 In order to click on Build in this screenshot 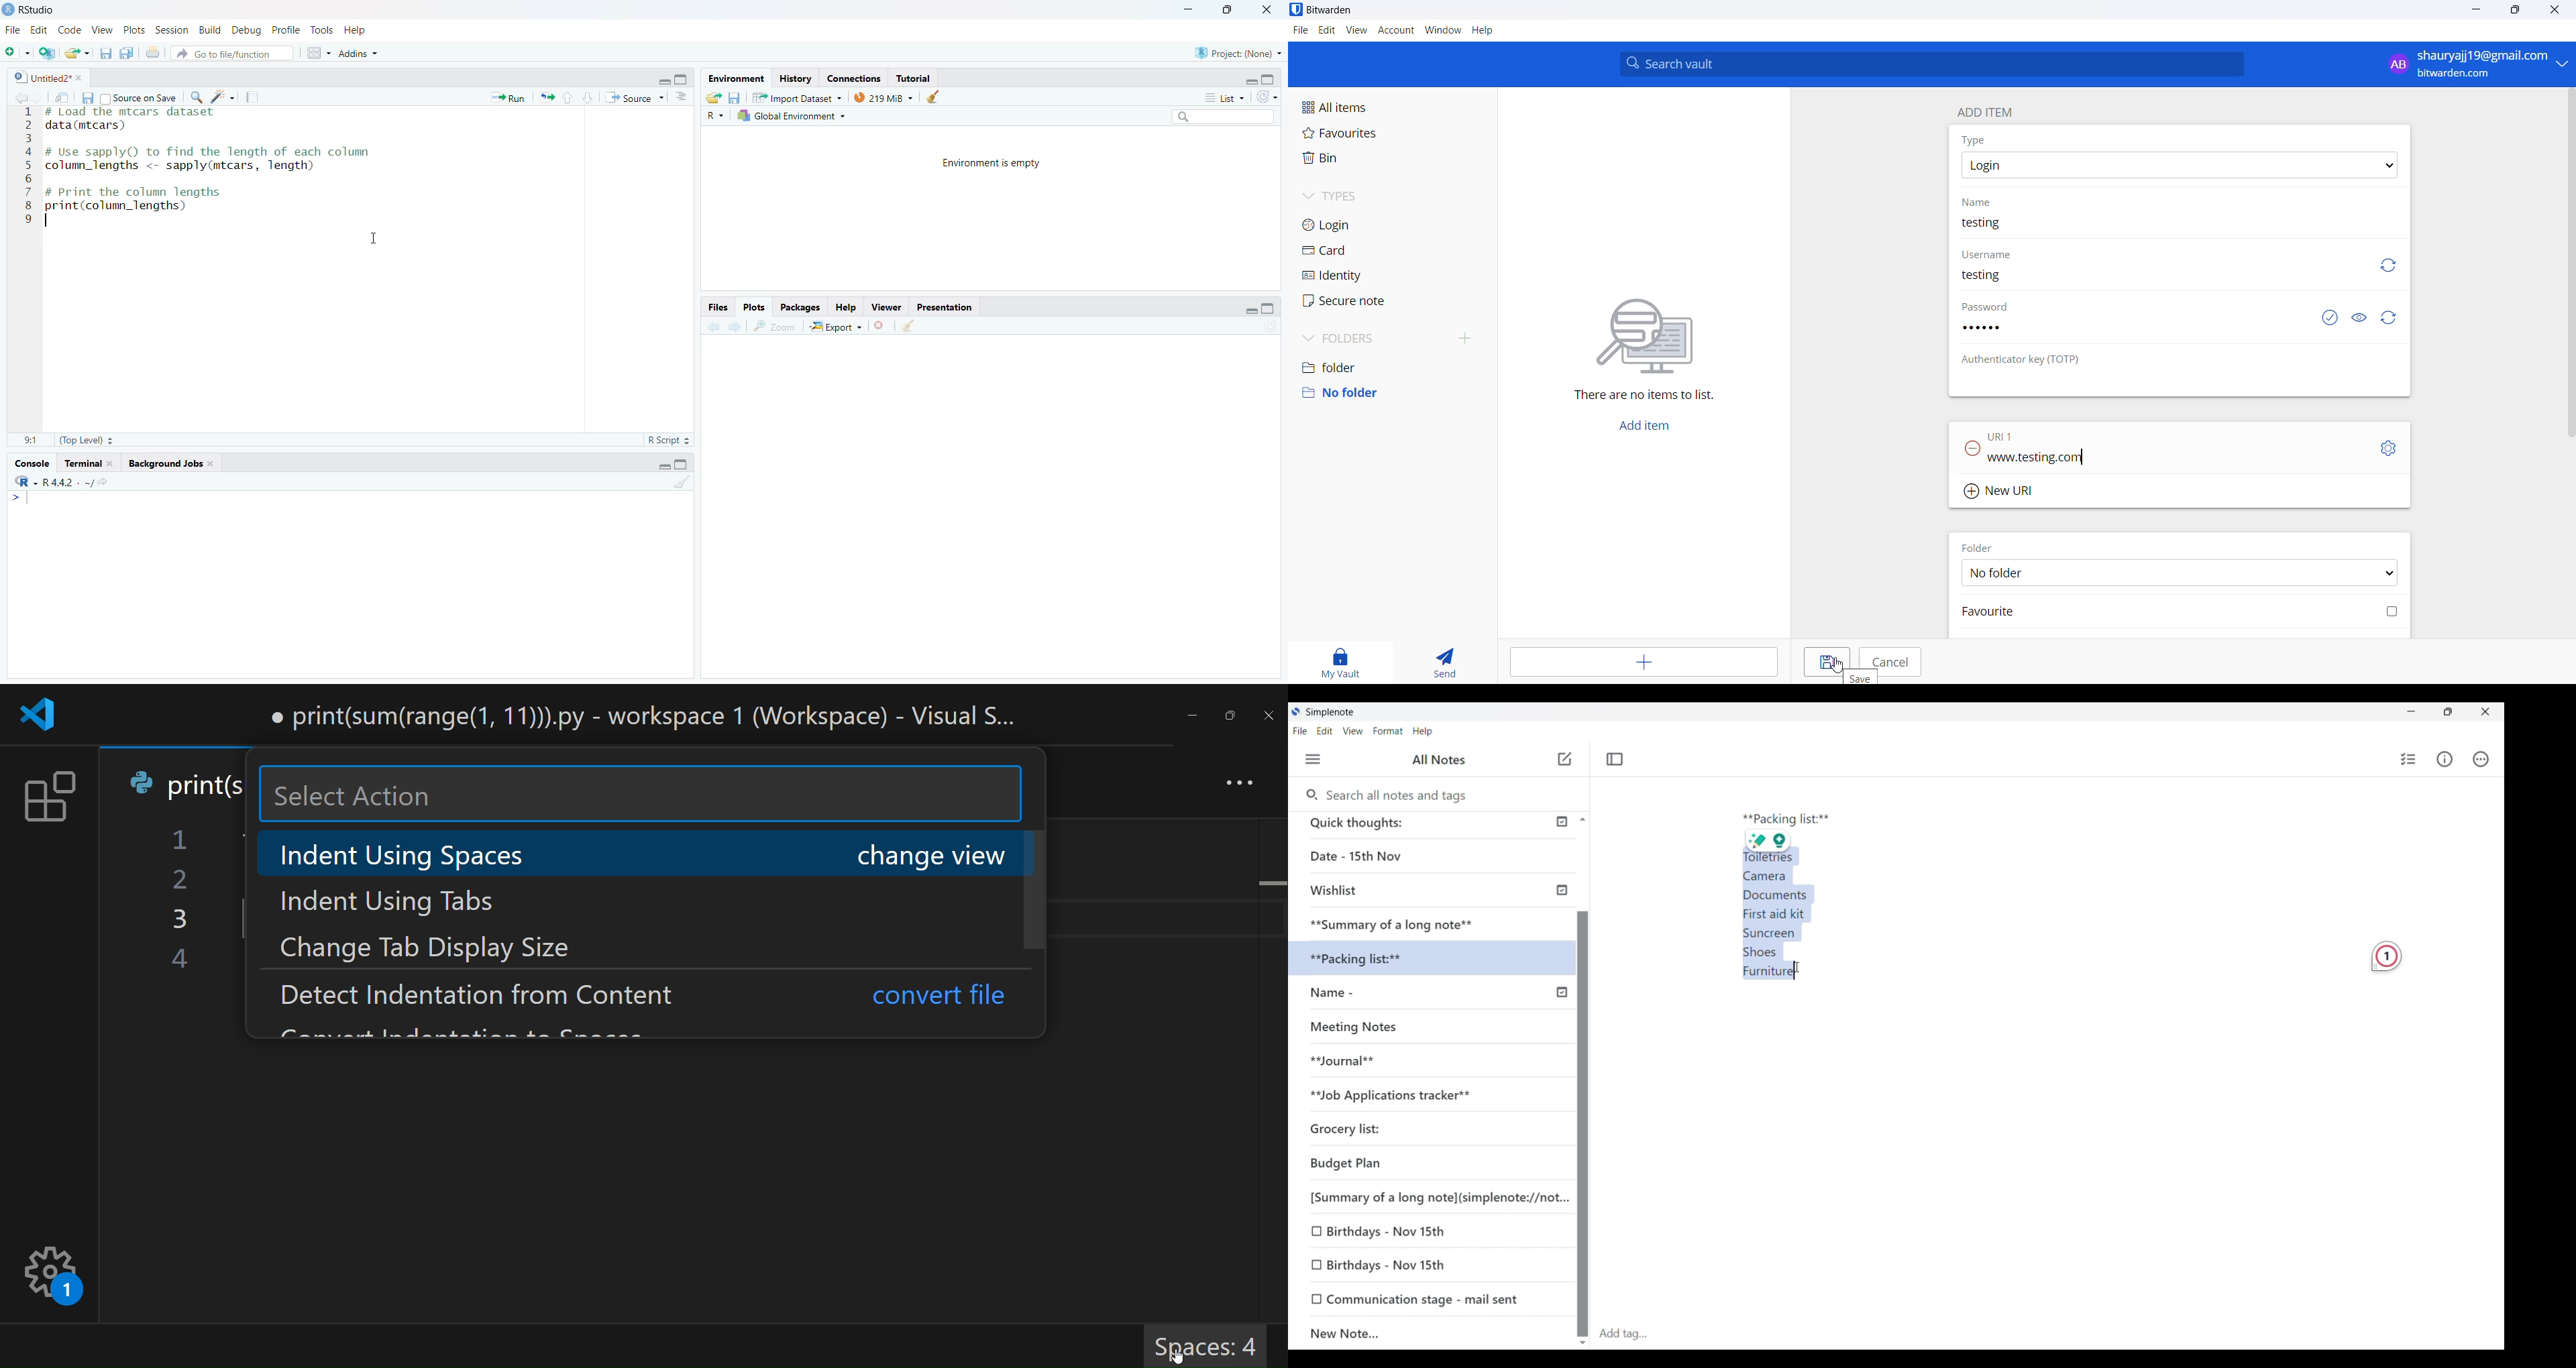, I will do `click(211, 30)`.